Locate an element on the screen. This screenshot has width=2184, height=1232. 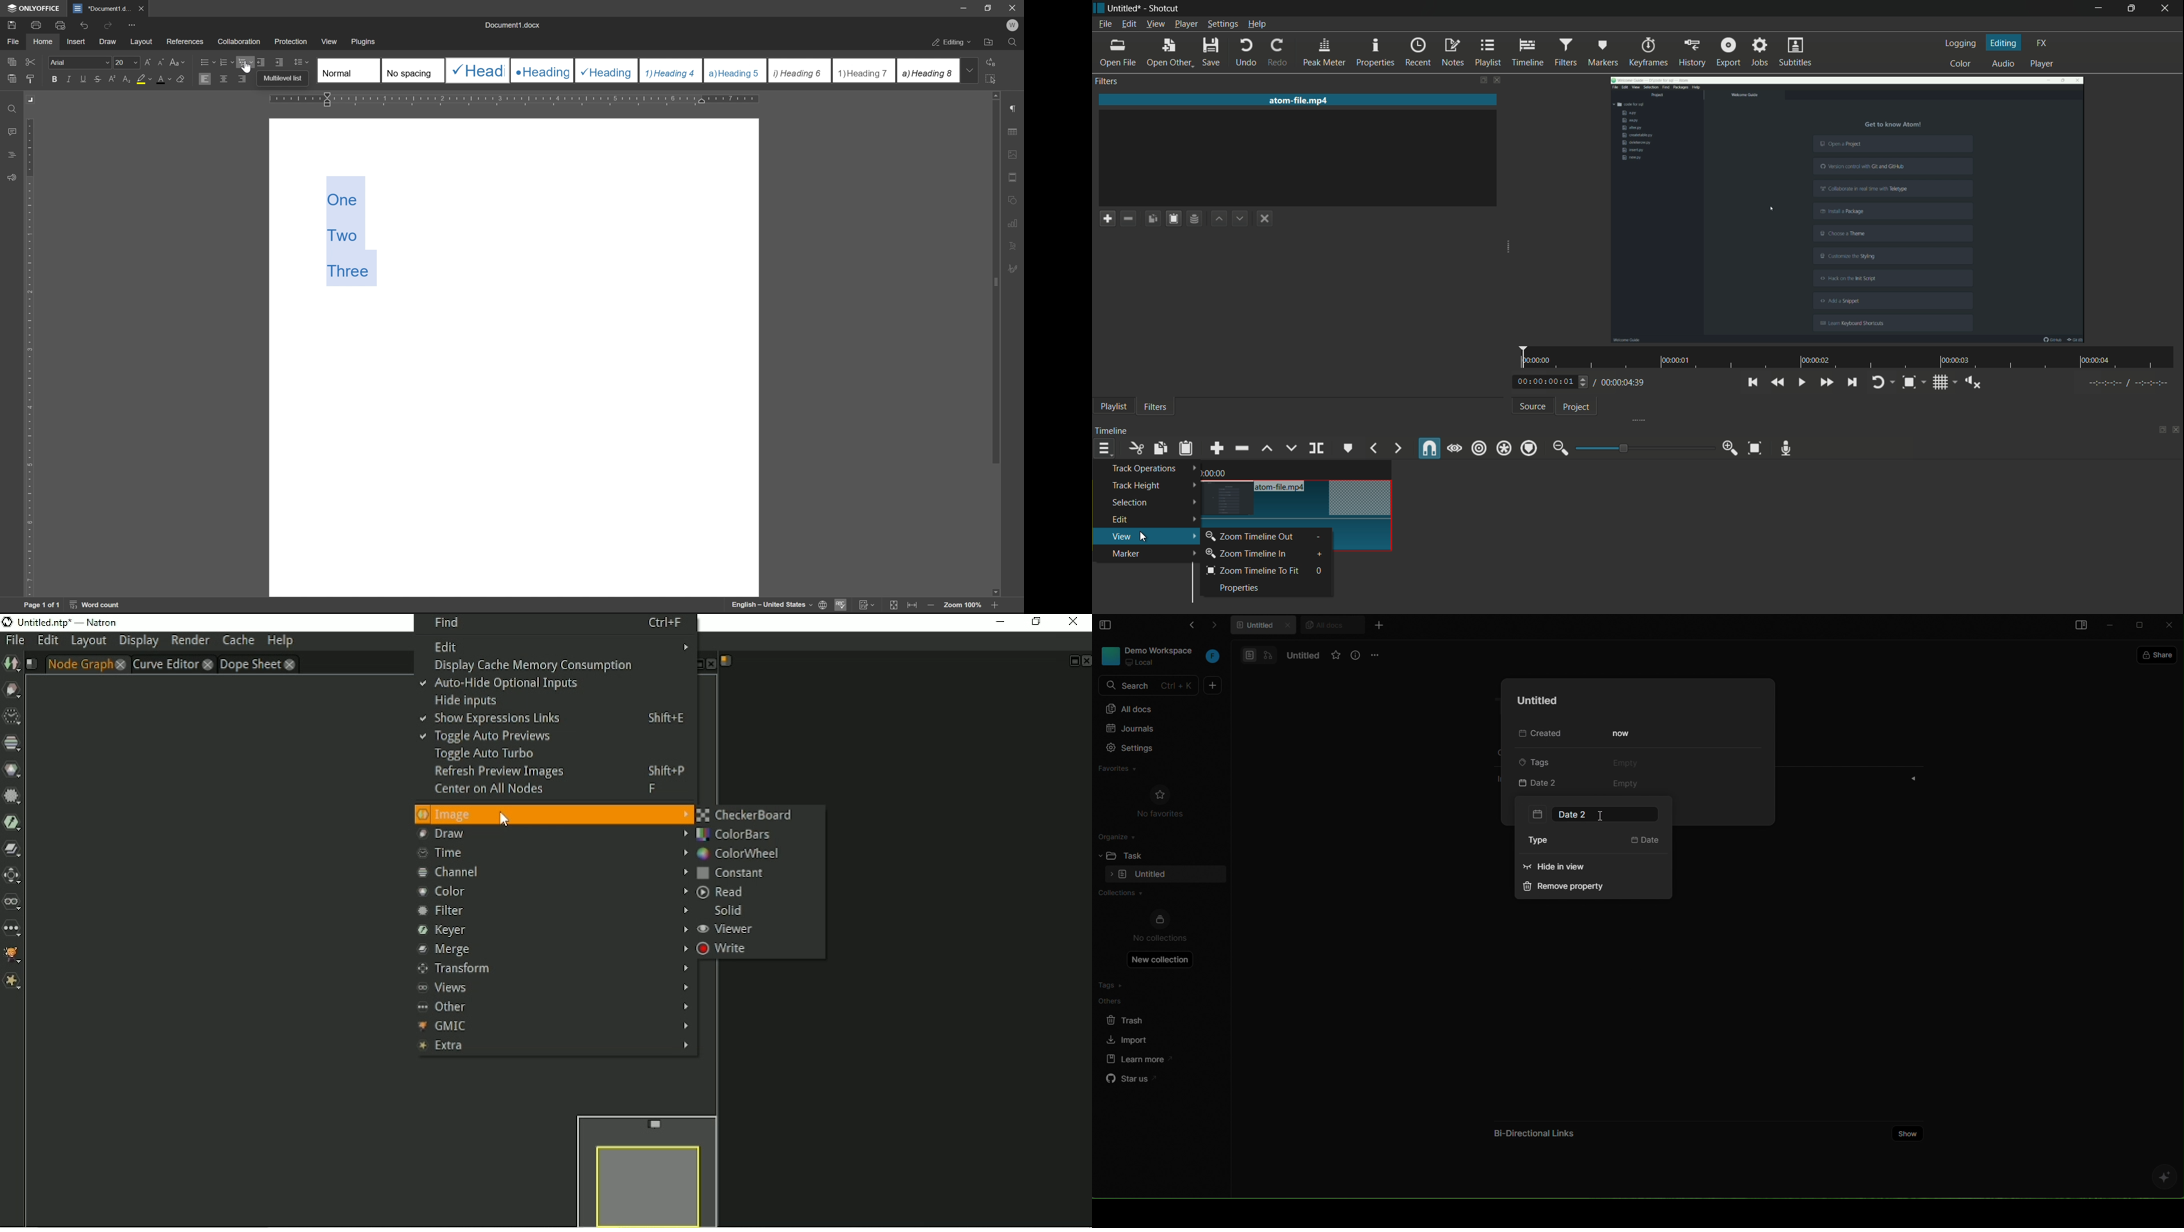
multilevel list is located at coordinates (286, 79).